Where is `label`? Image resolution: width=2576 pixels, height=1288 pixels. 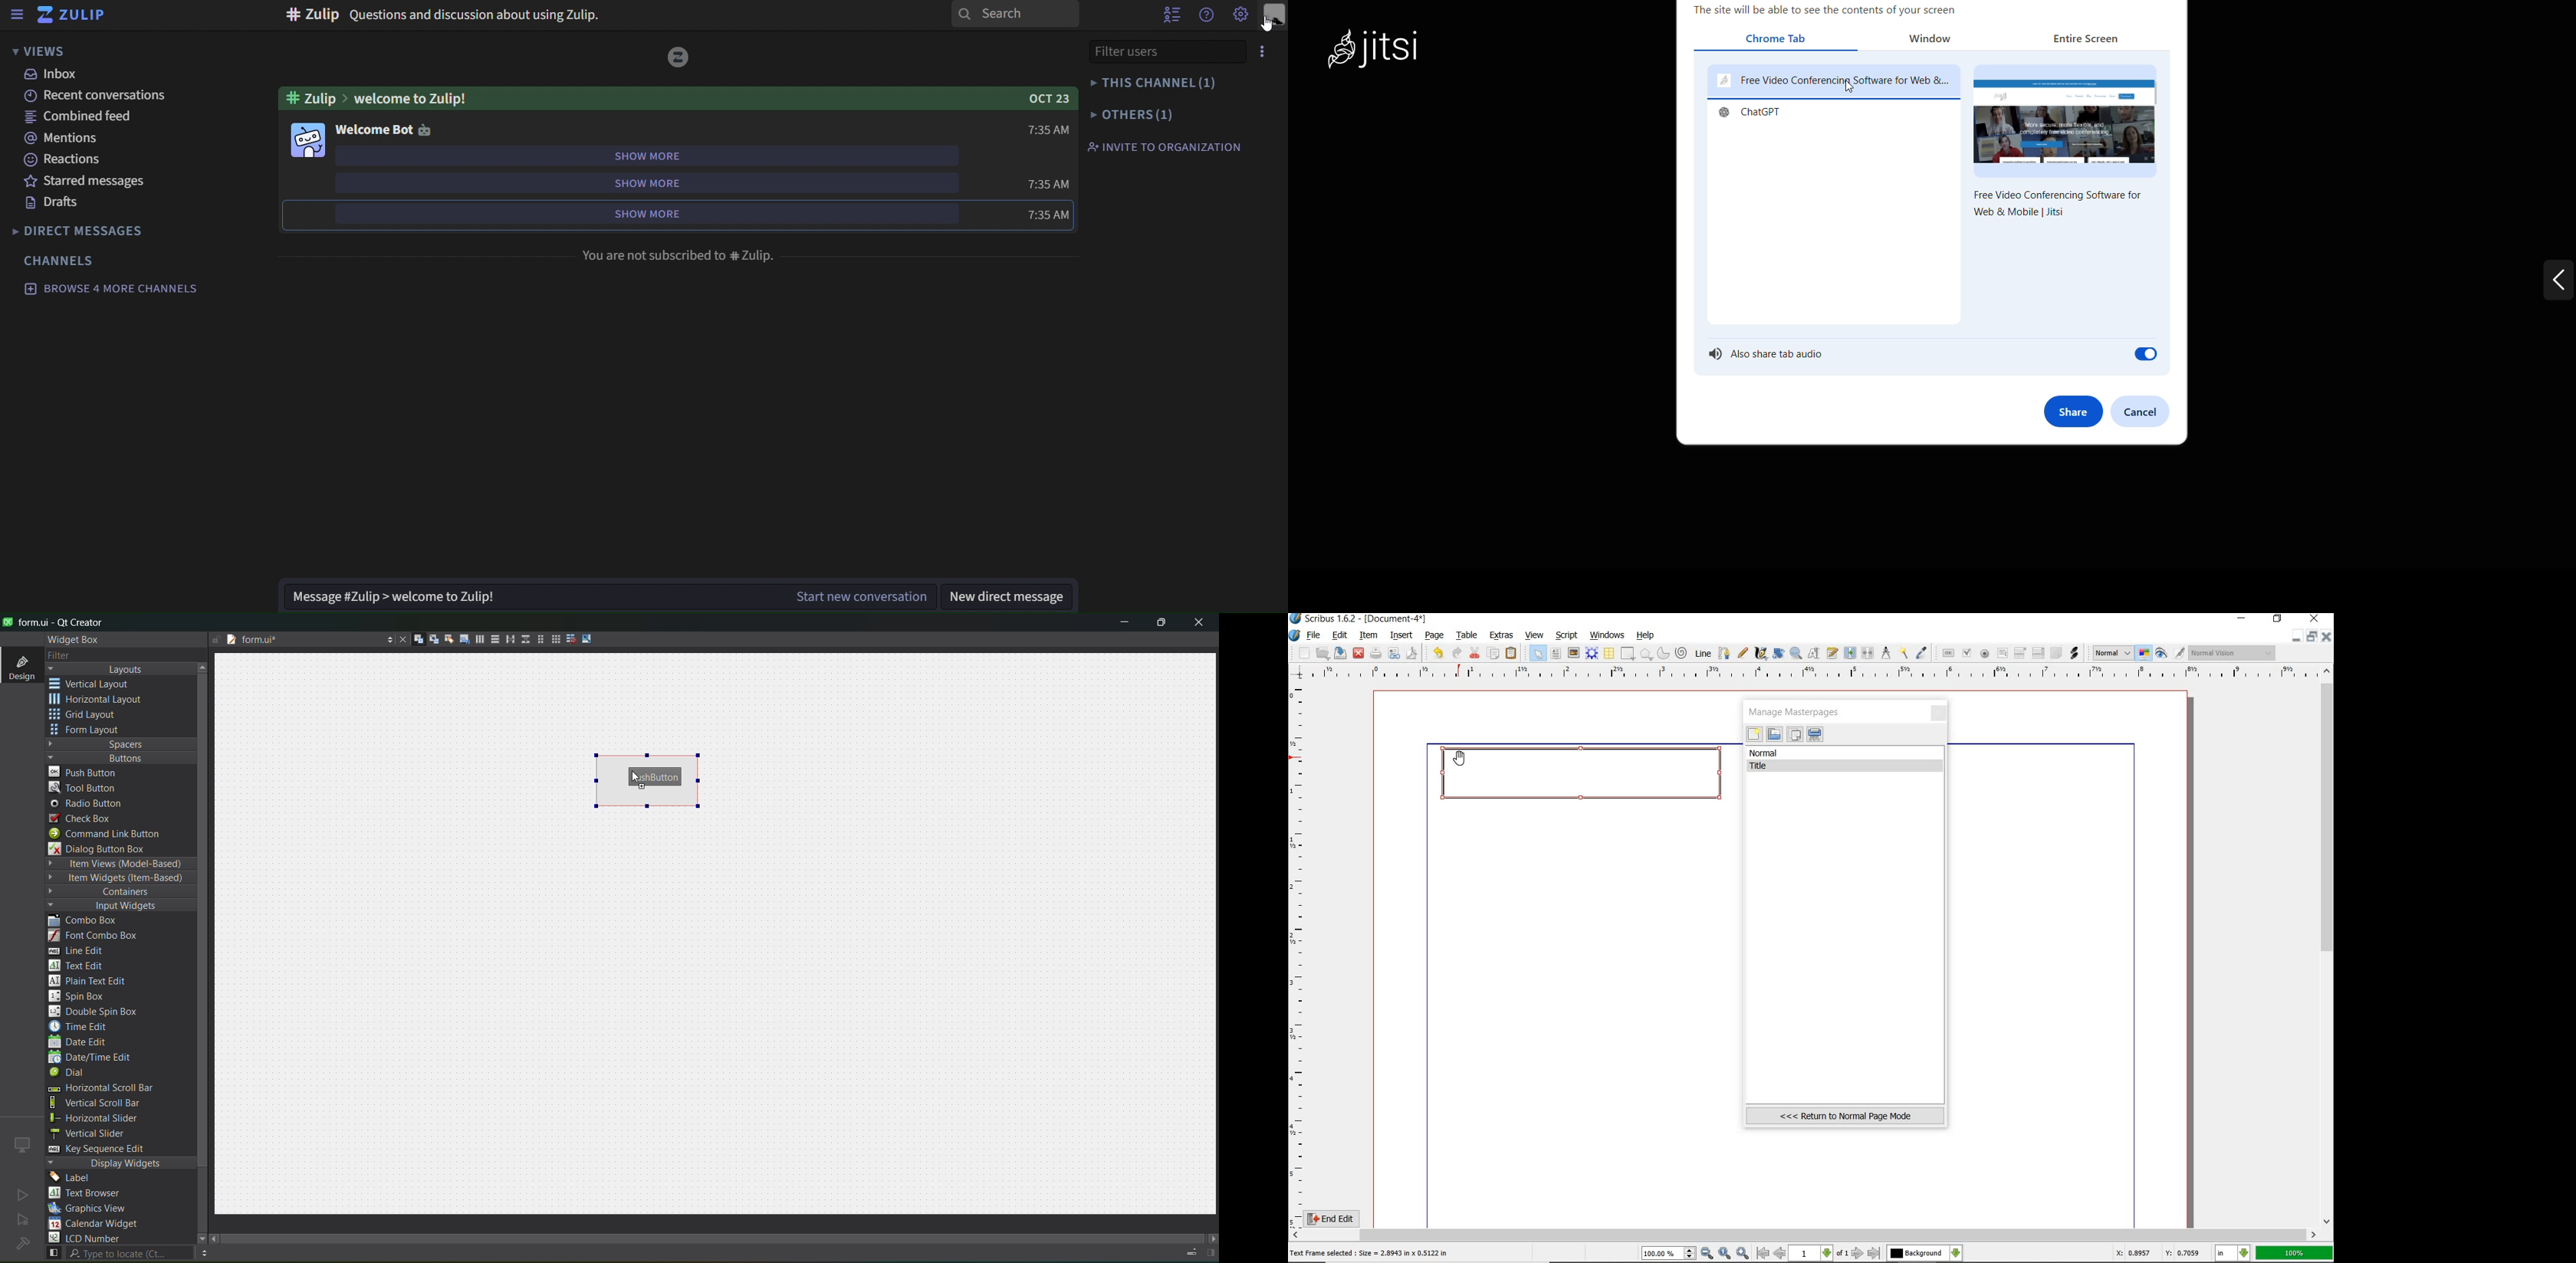
label is located at coordinates (74, 1178).